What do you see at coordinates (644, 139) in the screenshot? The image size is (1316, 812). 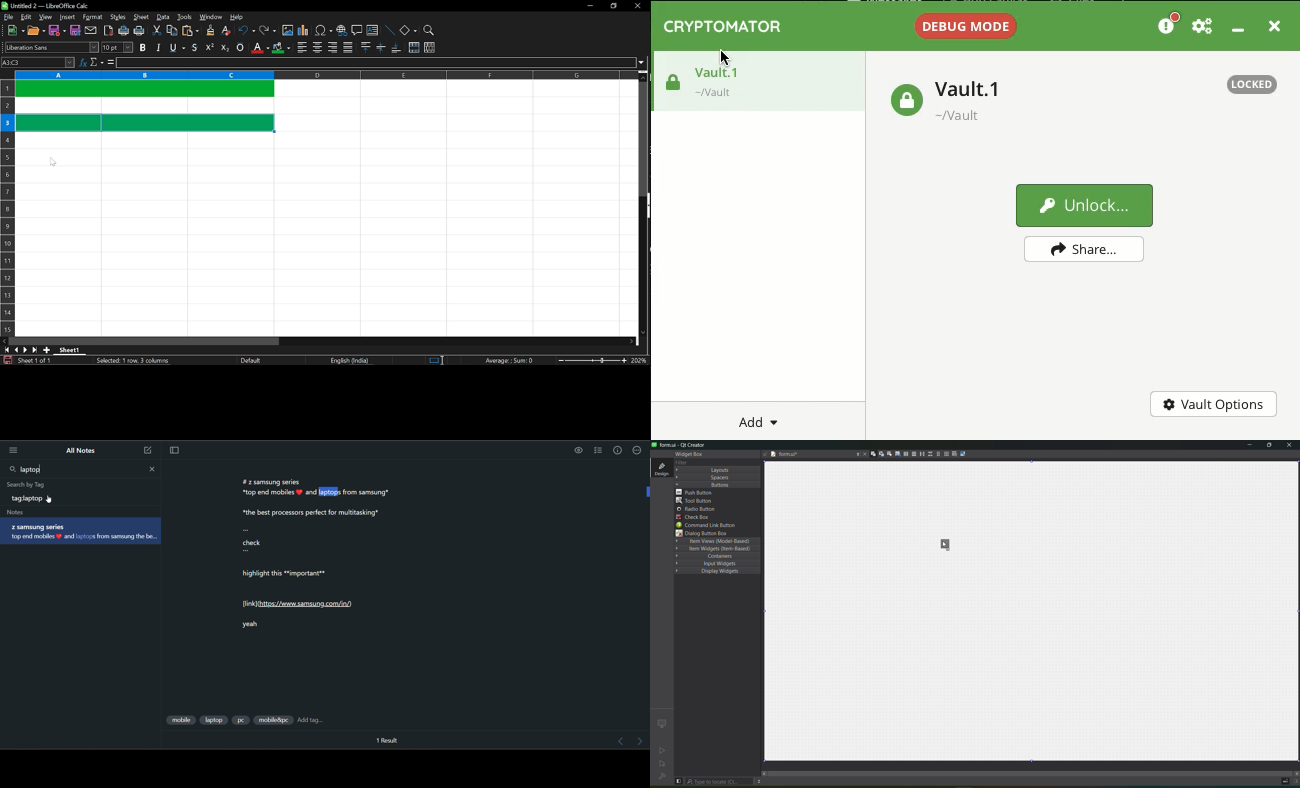 I see `vertical scrollbar` at bounding box center [644, 139].